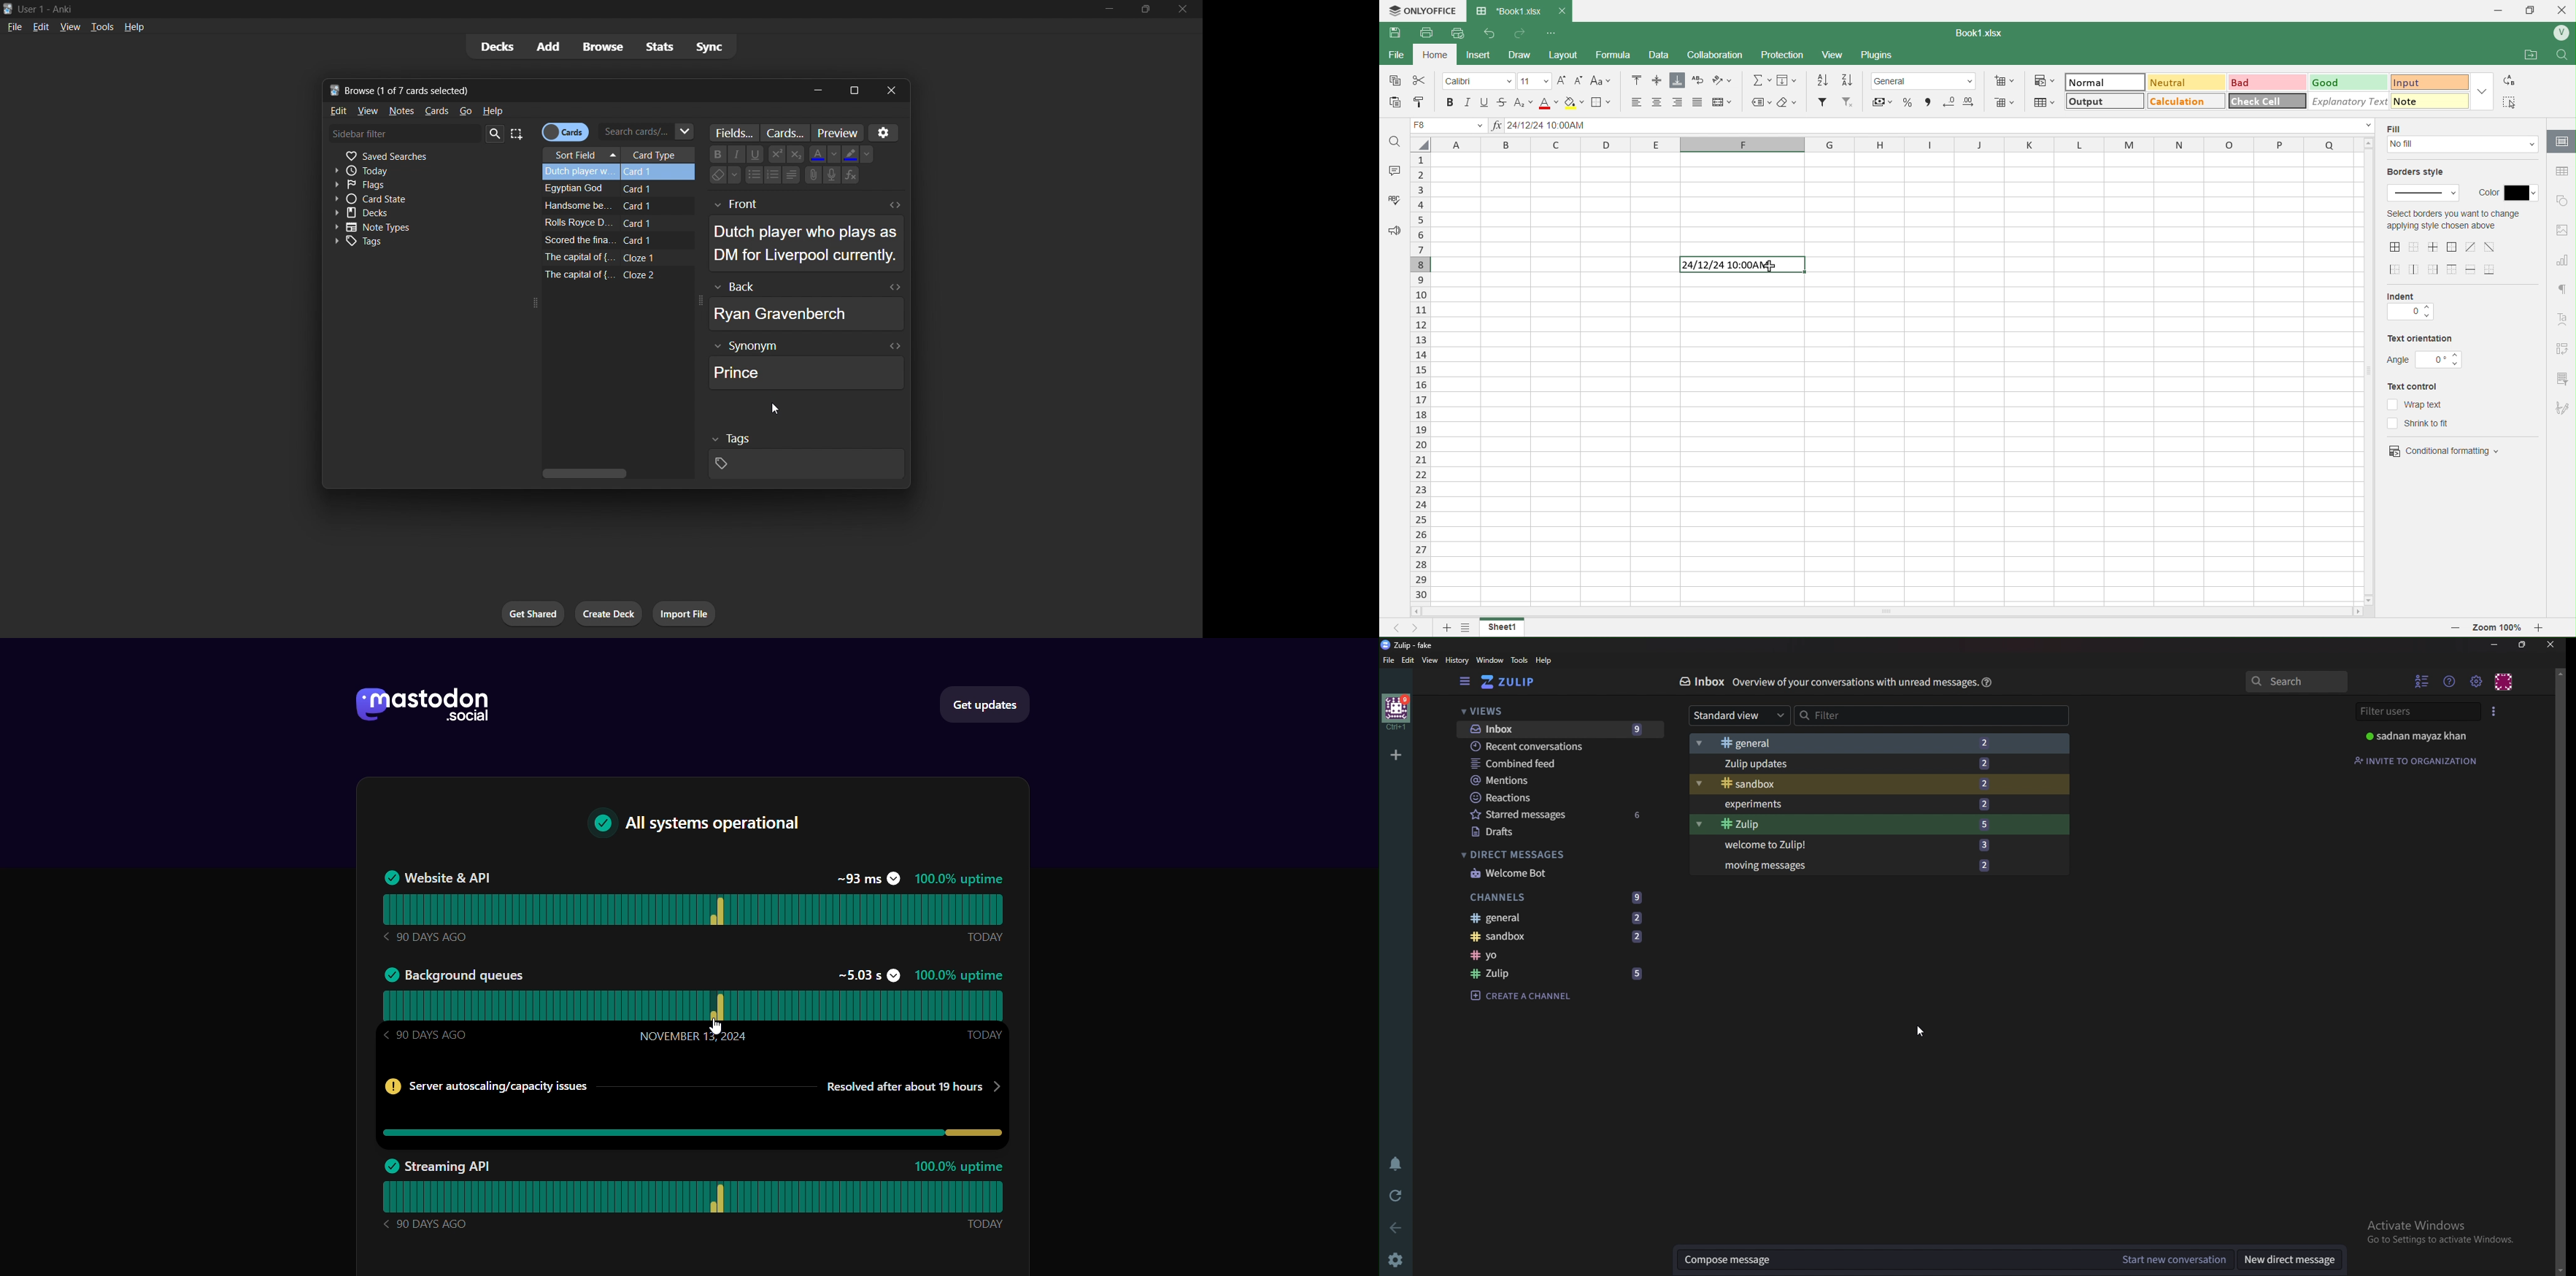 Image resolution: width=2576 pixels, height=1288 pixels. Describe the element at coordinates (2545, 631) in the screenshot. I see `zoom in` at that location.